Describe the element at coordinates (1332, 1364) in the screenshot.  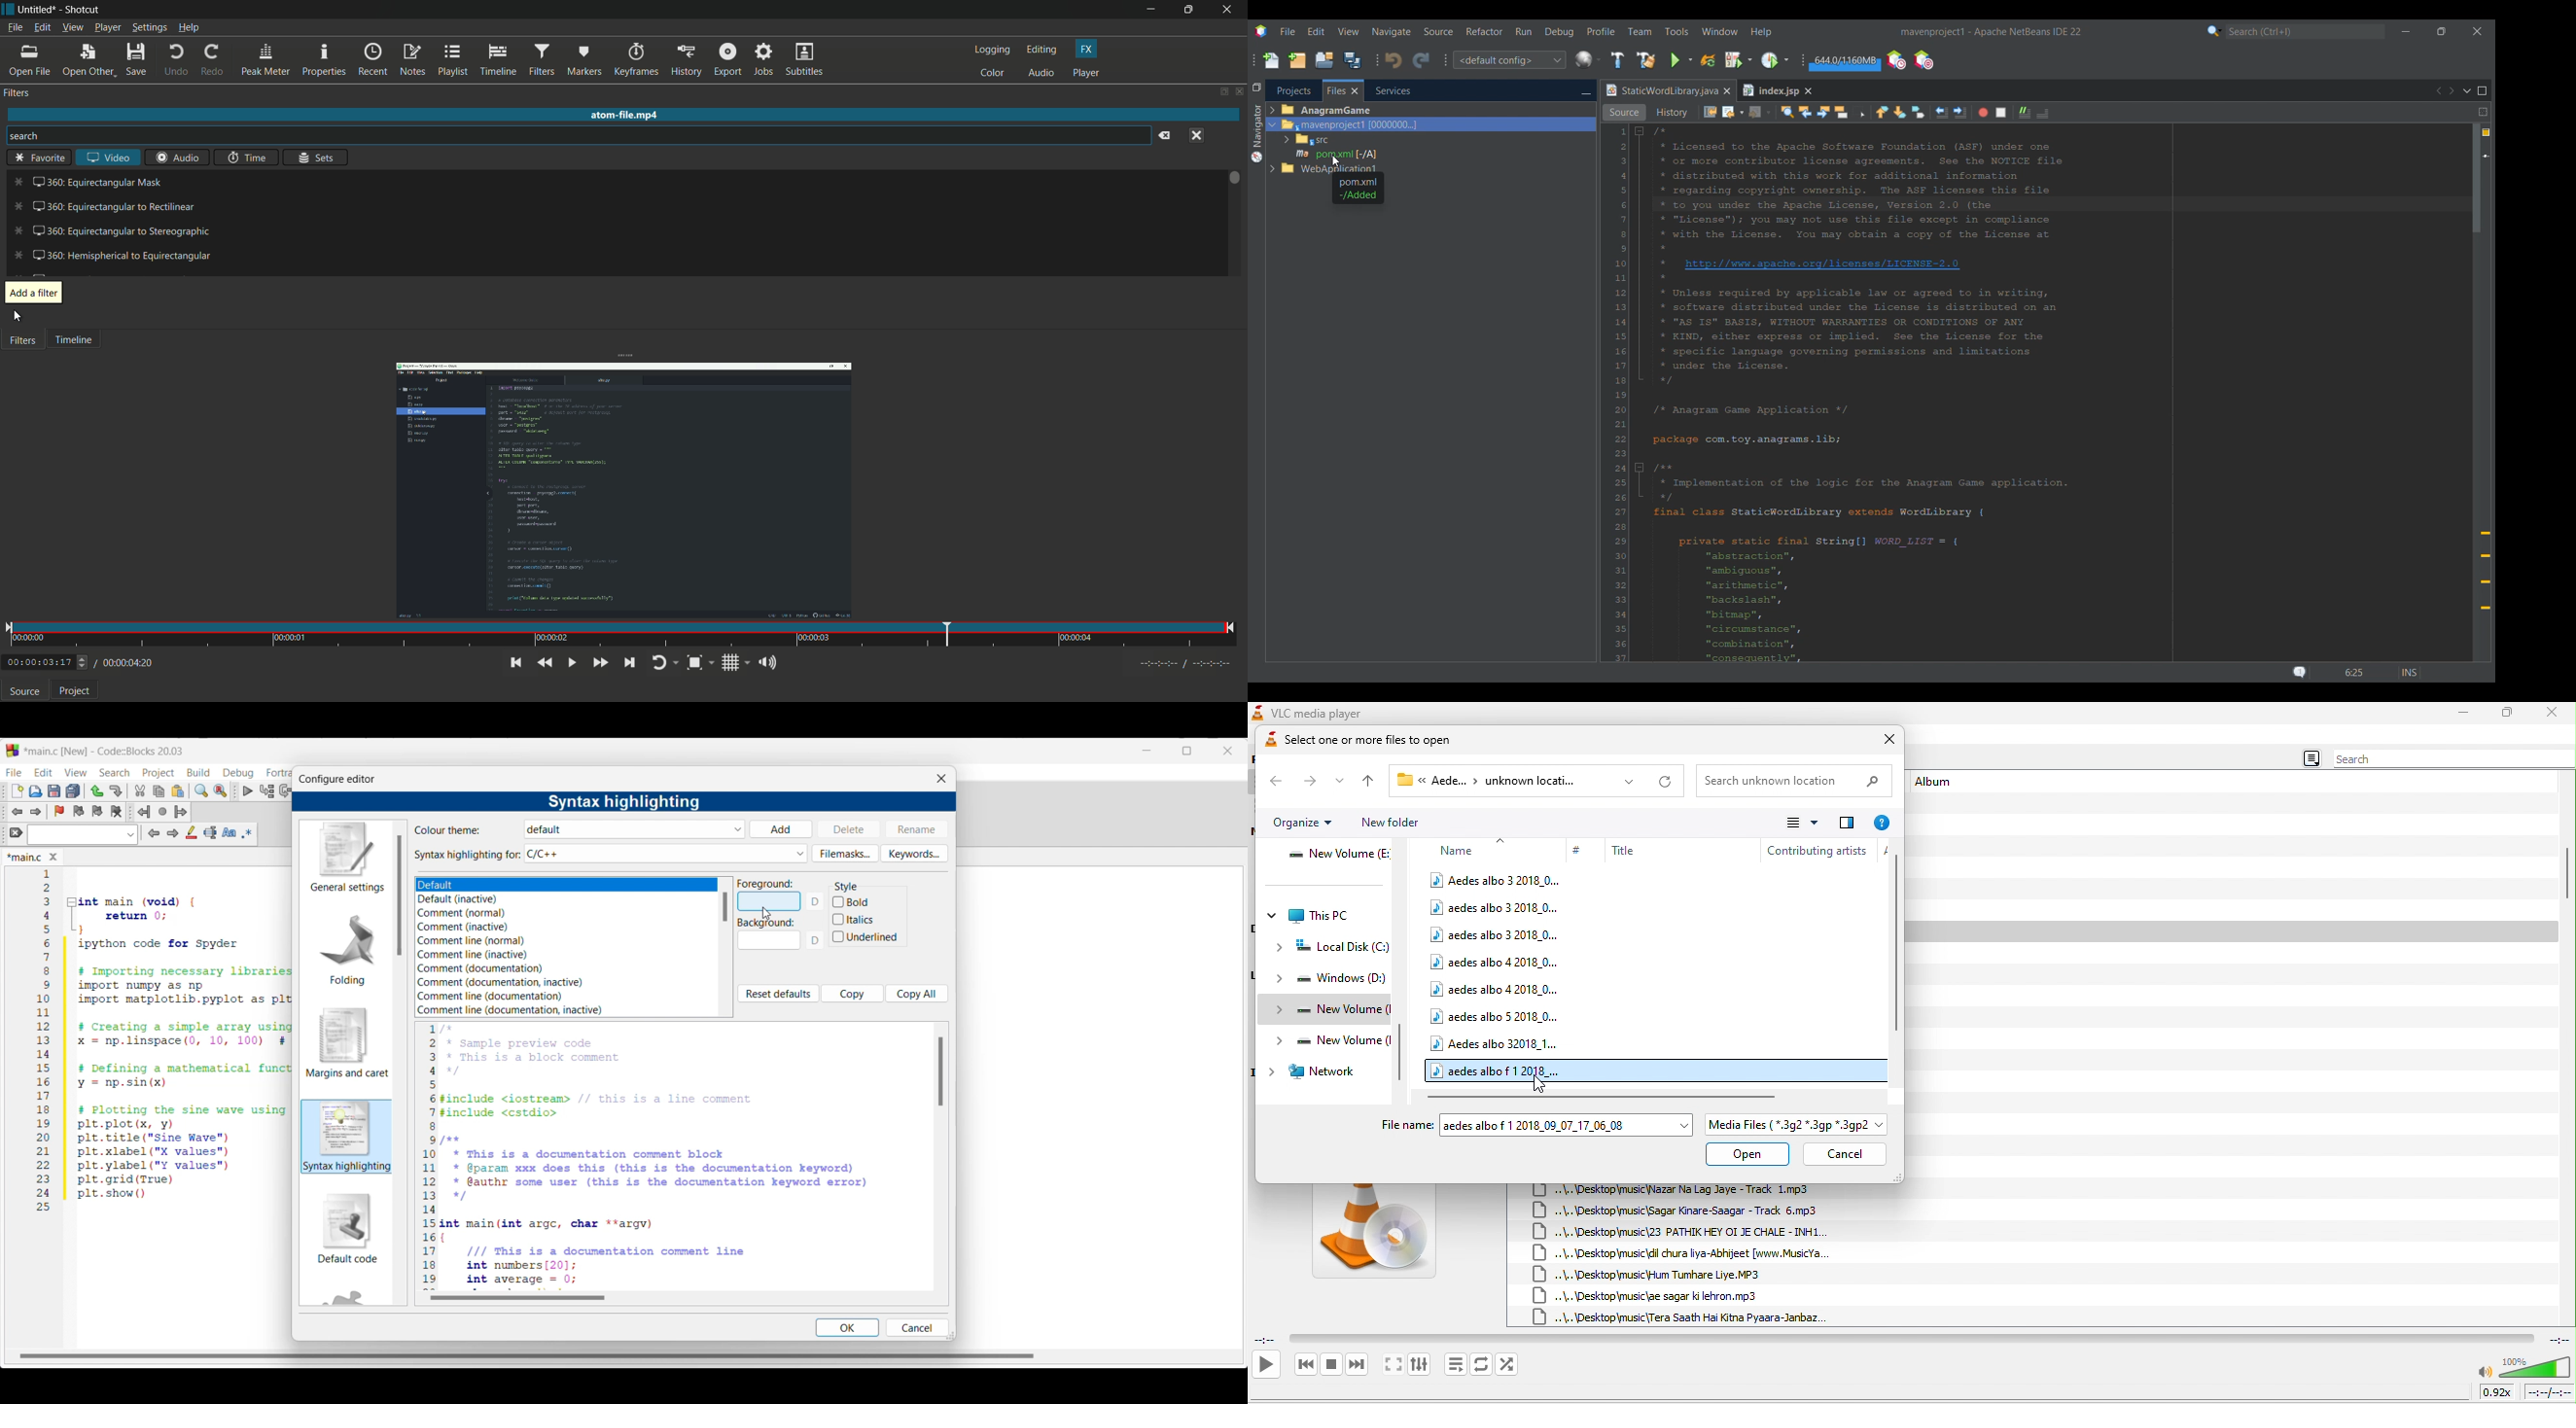
I see `stop playback` at that location.